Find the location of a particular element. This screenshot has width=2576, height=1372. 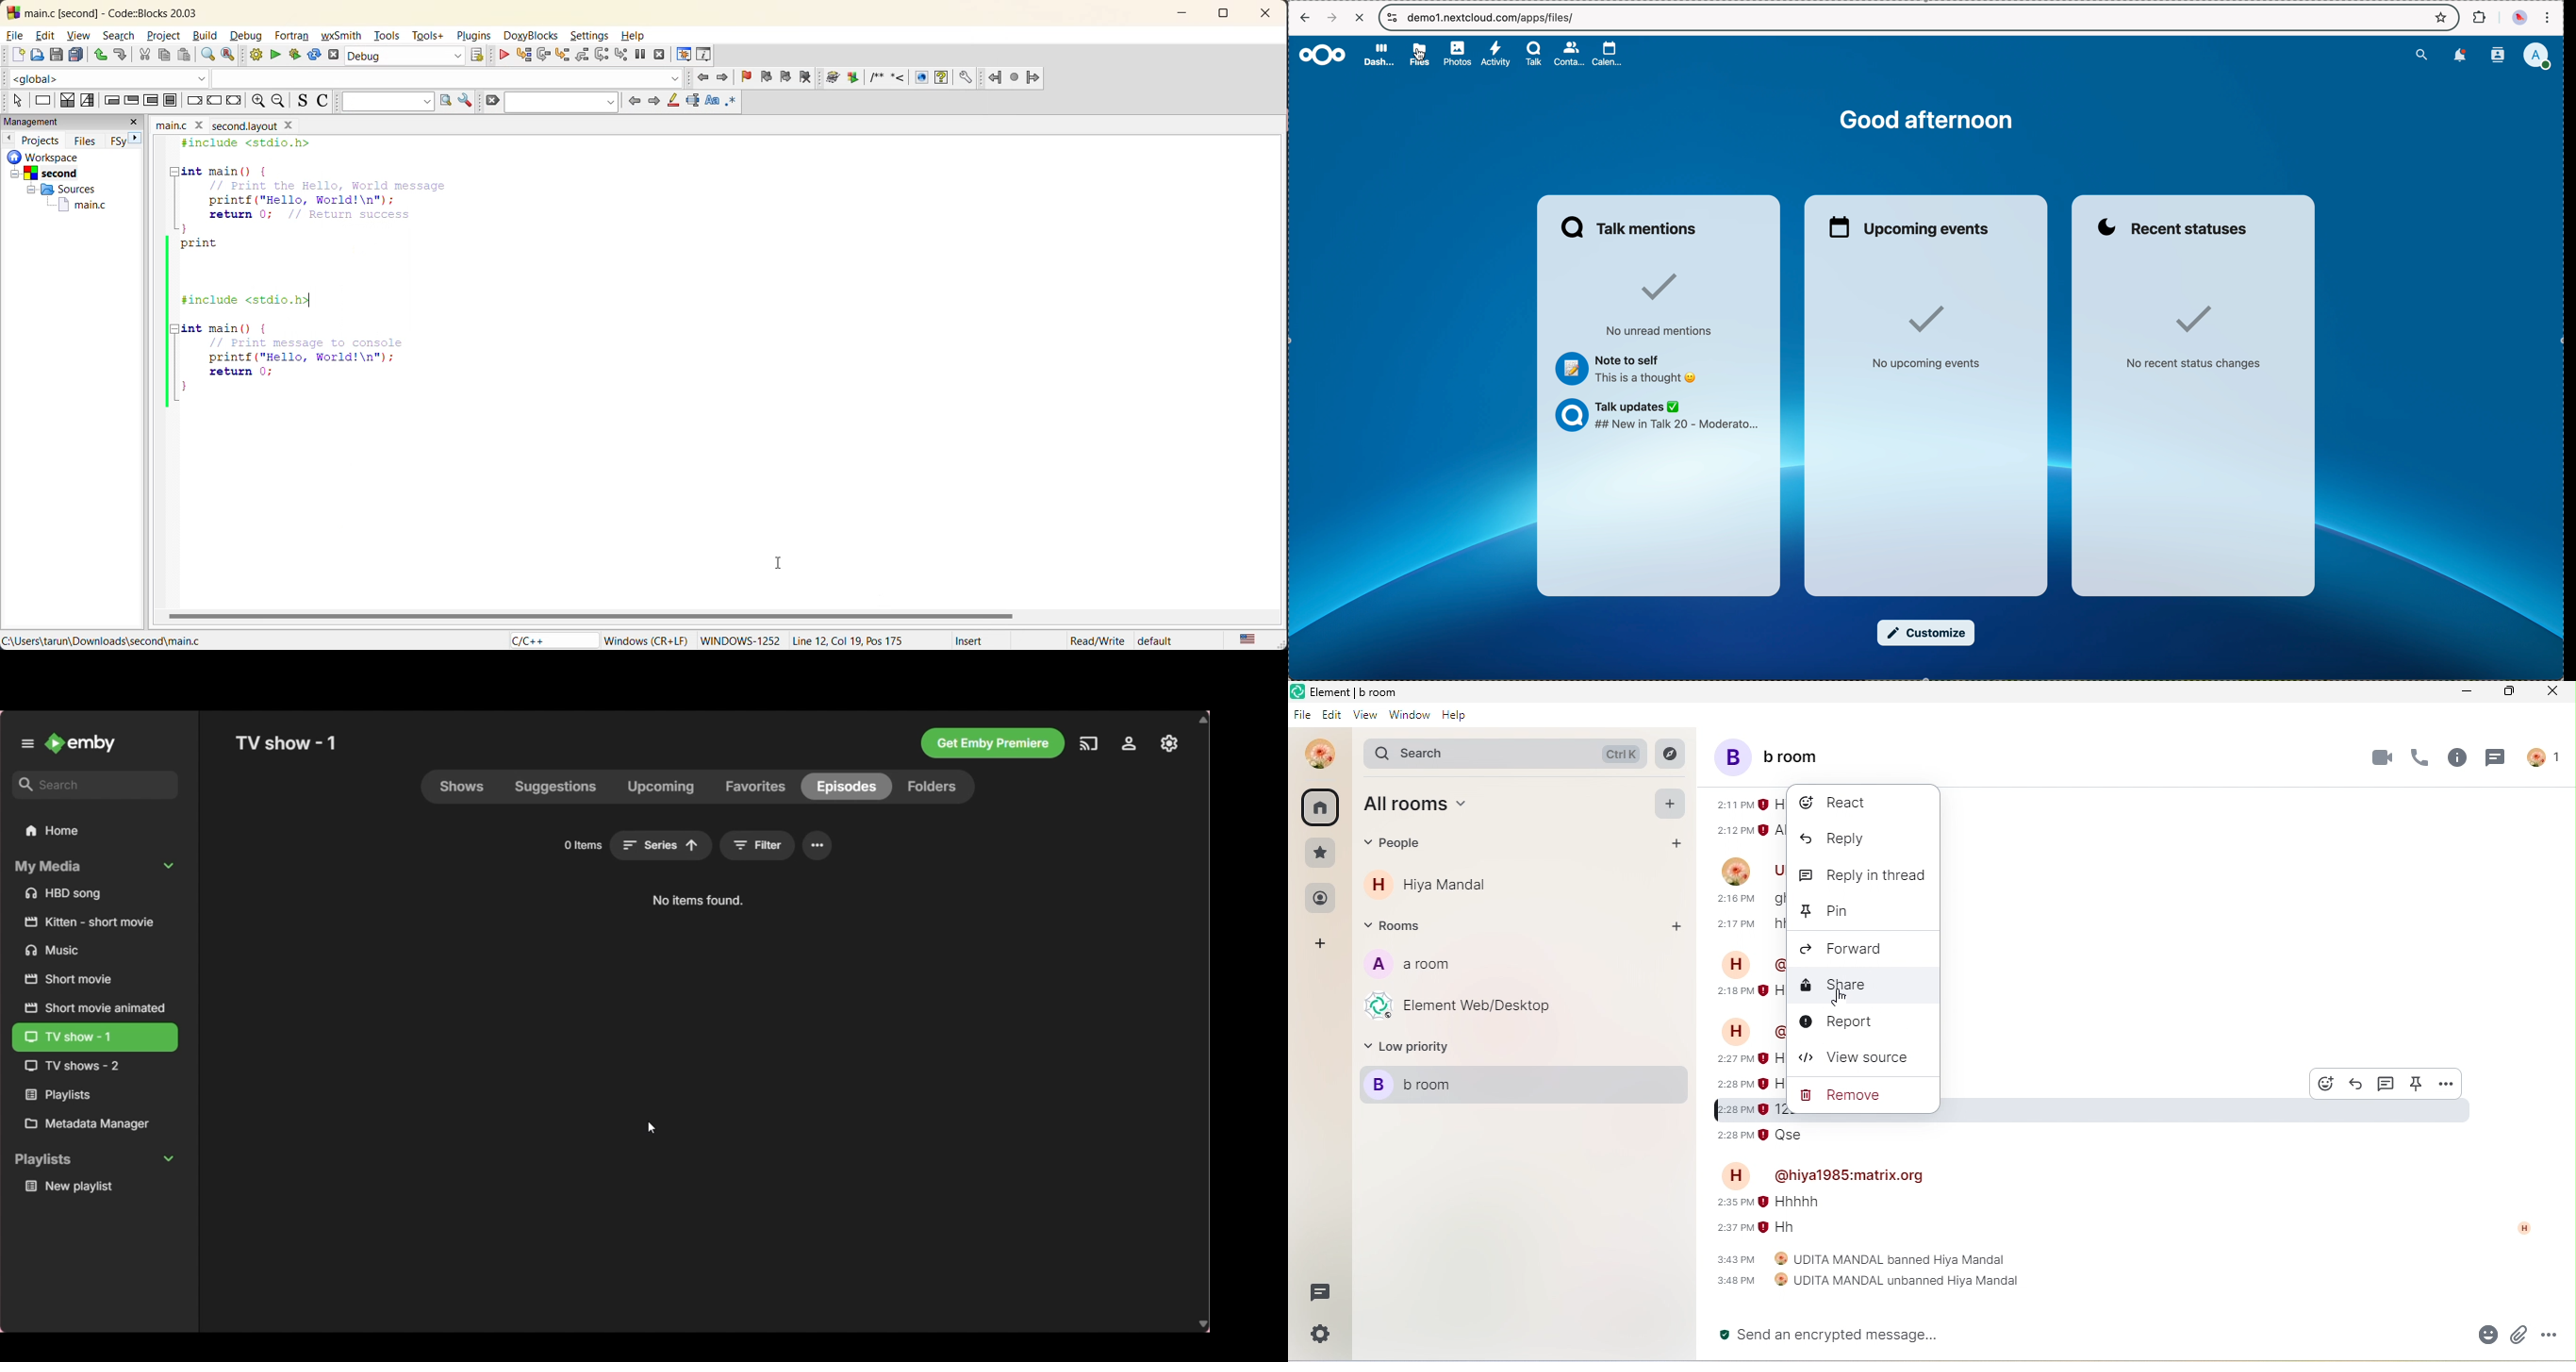

toggle source is located at coordinates (302, 101).